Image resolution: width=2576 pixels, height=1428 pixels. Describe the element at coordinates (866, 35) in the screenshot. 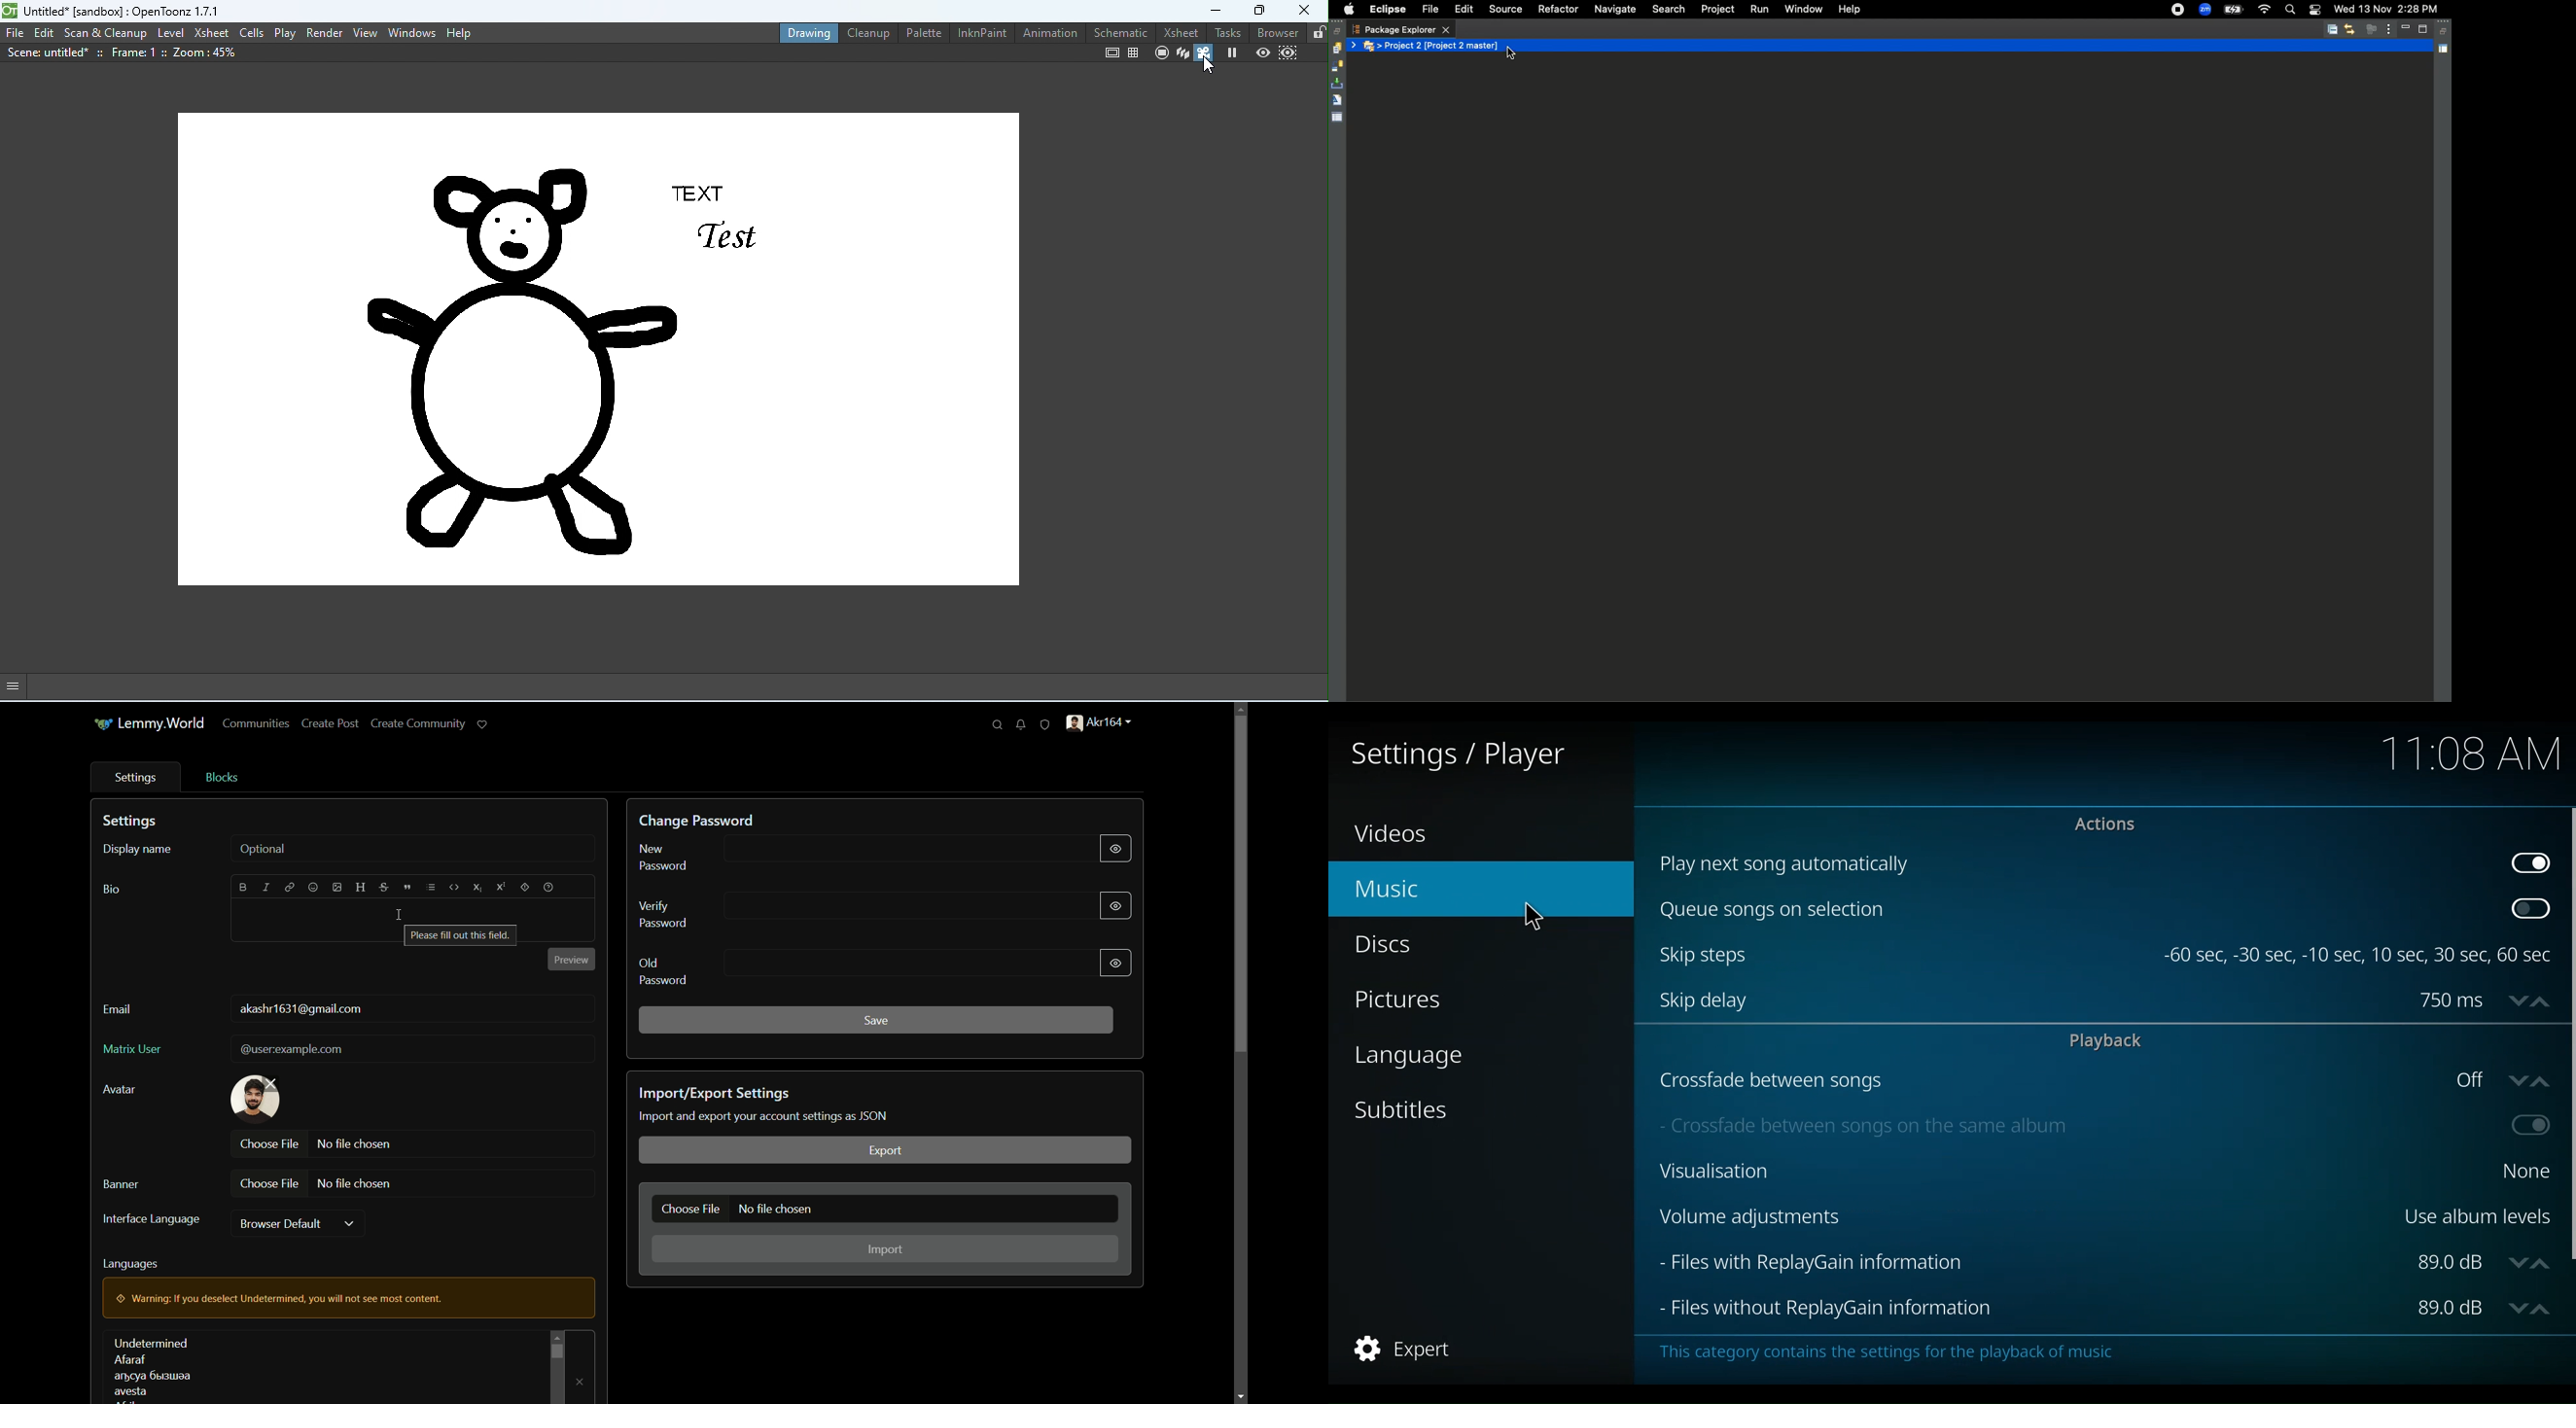

I see `Cleanup` at that location.